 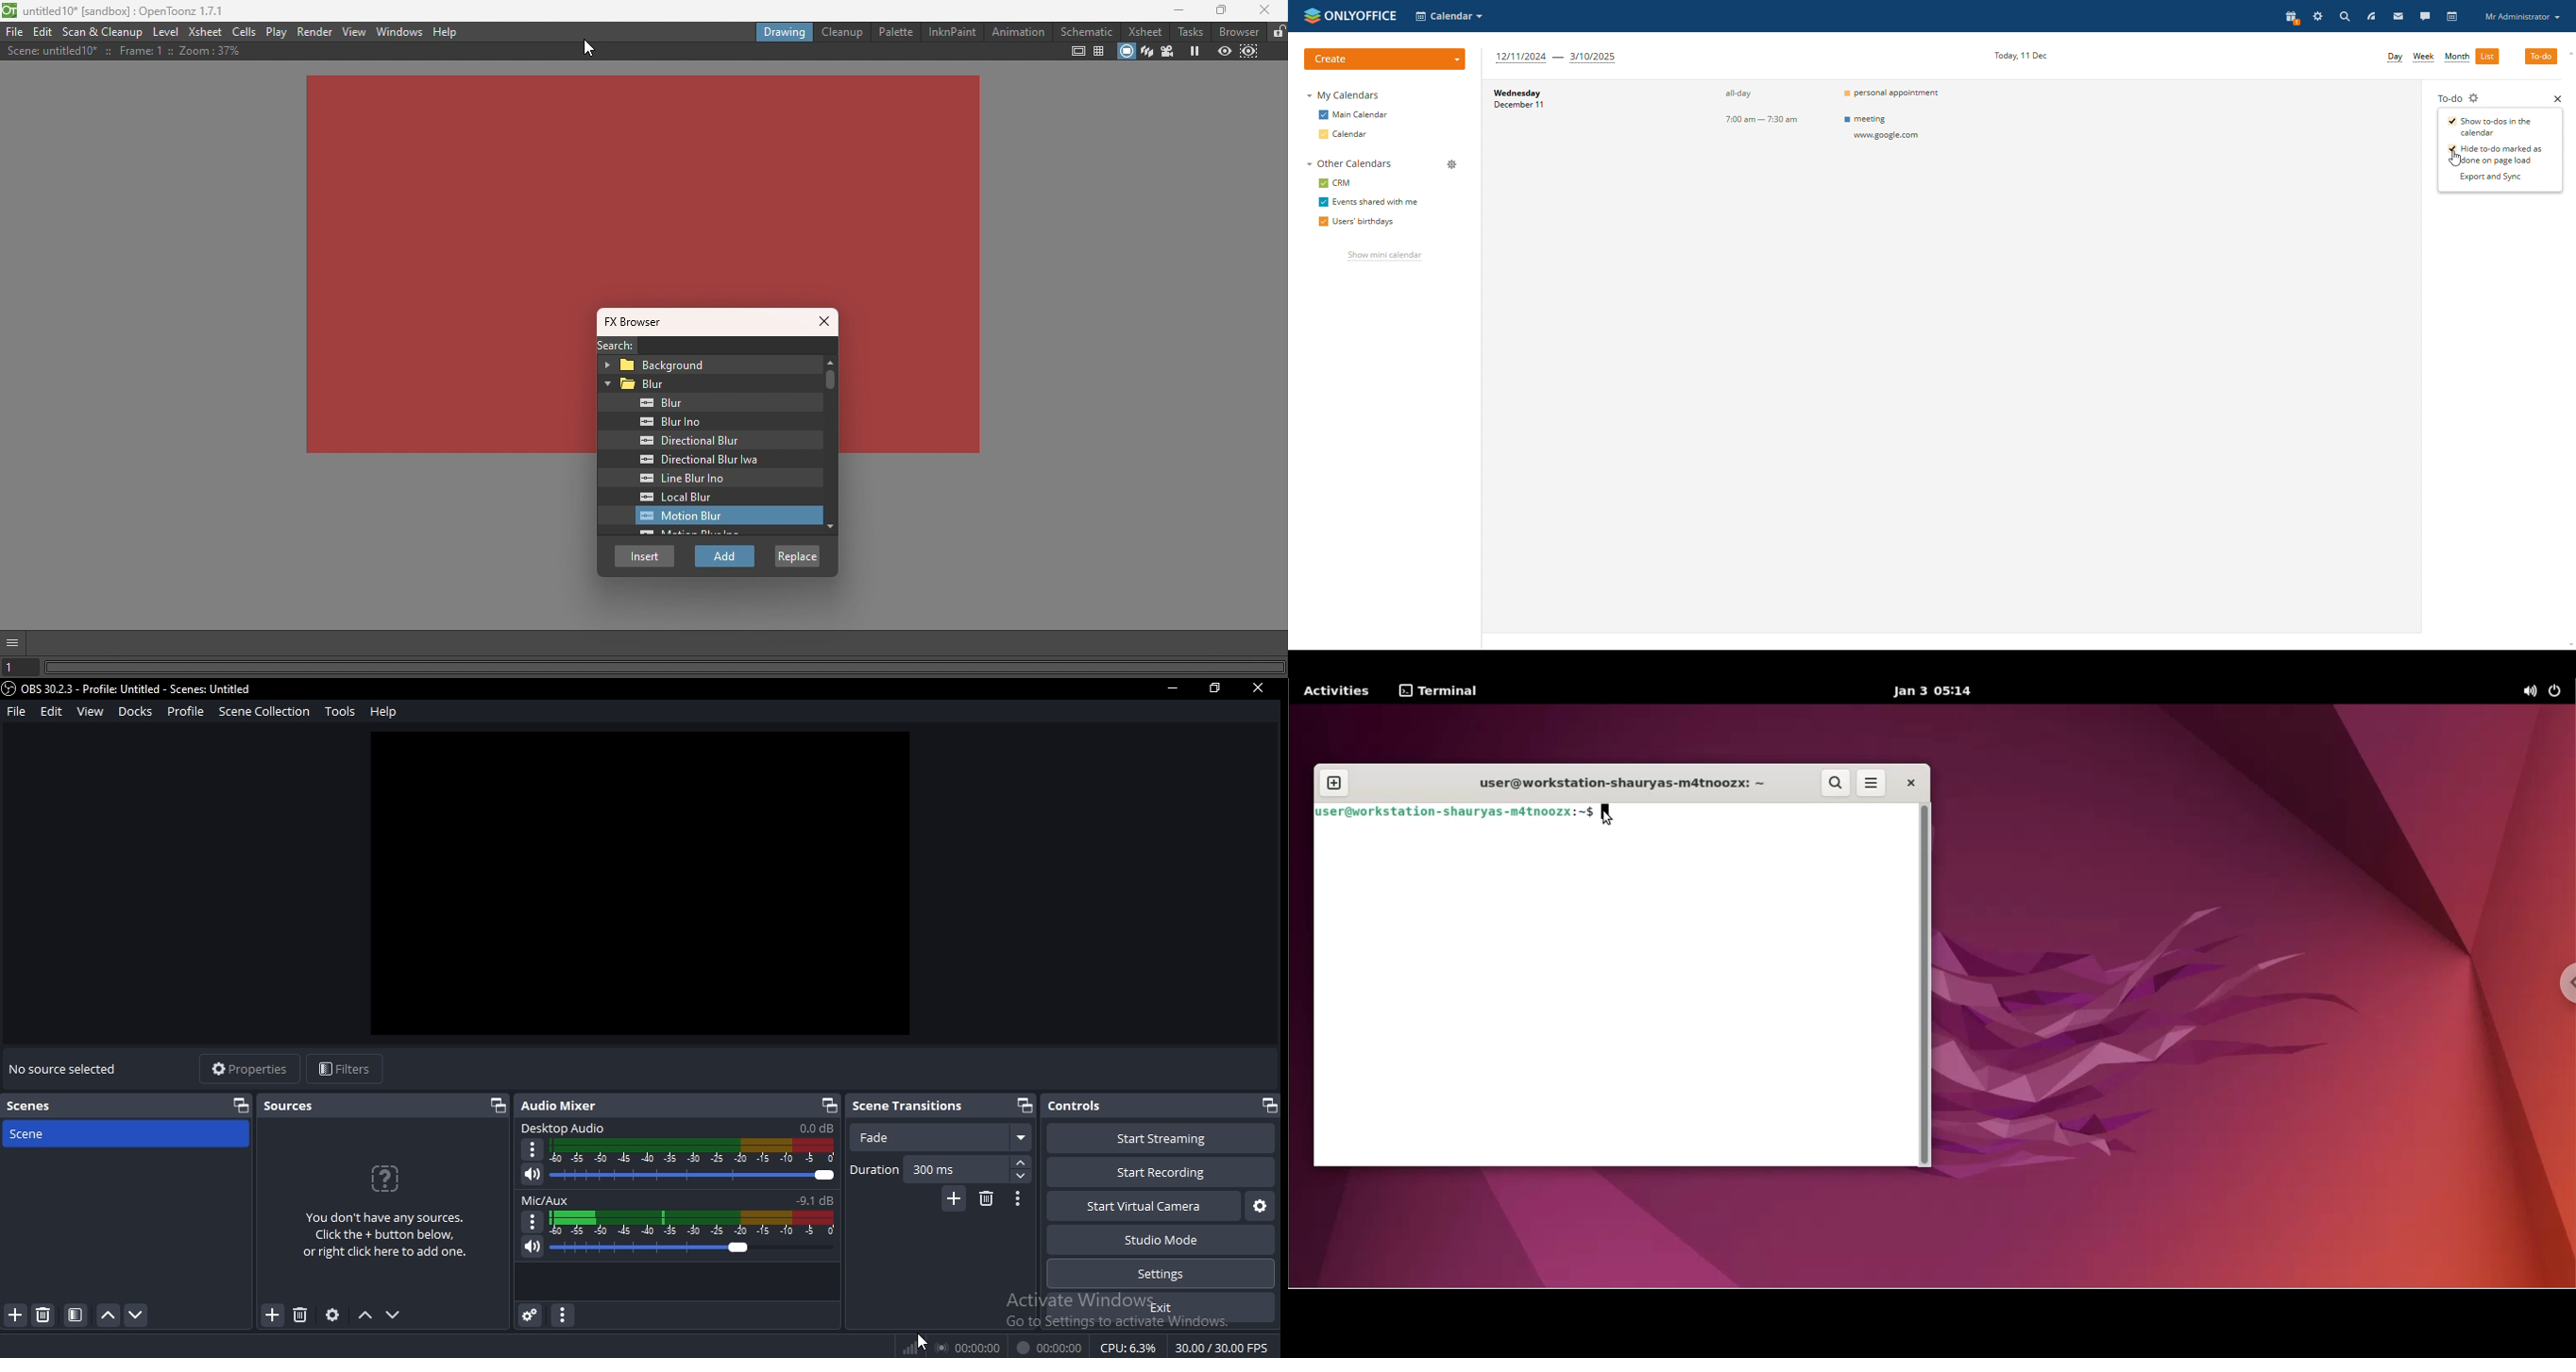 What do you see at coordinates (531, 1222) in the screenshot?
I see `options` at bounding box center [531, 1222].